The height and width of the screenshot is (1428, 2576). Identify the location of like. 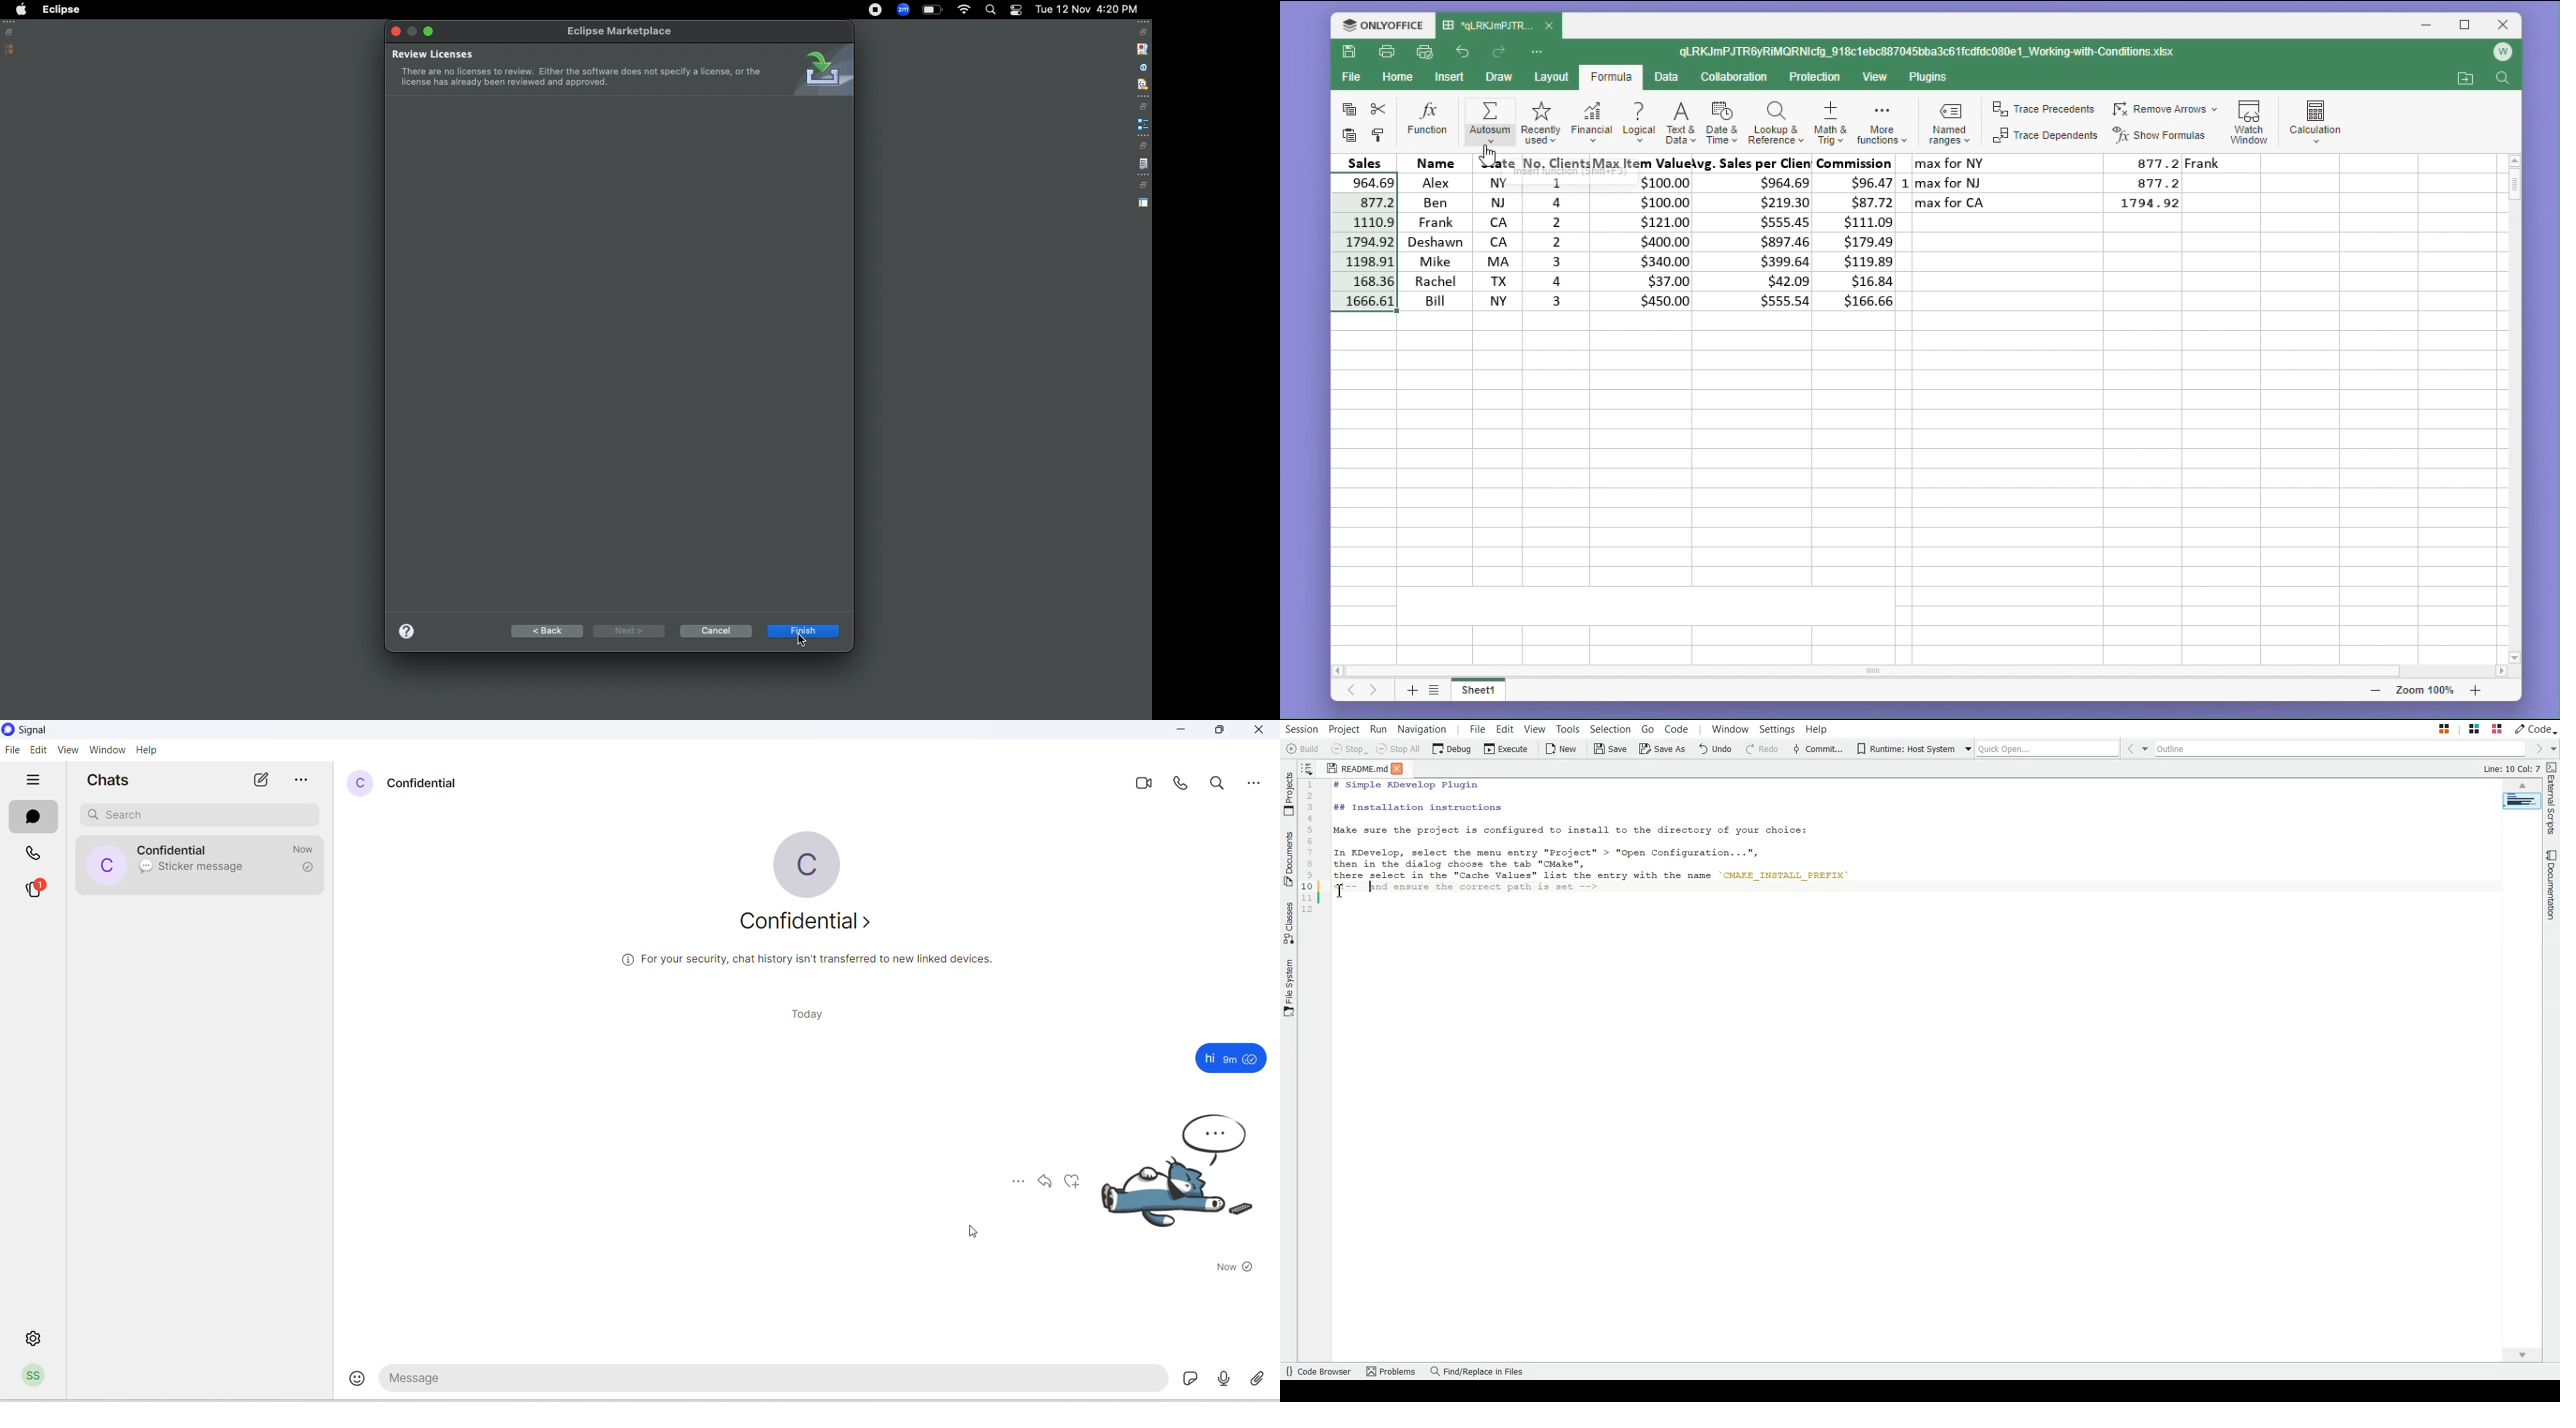
(1075, 1183).